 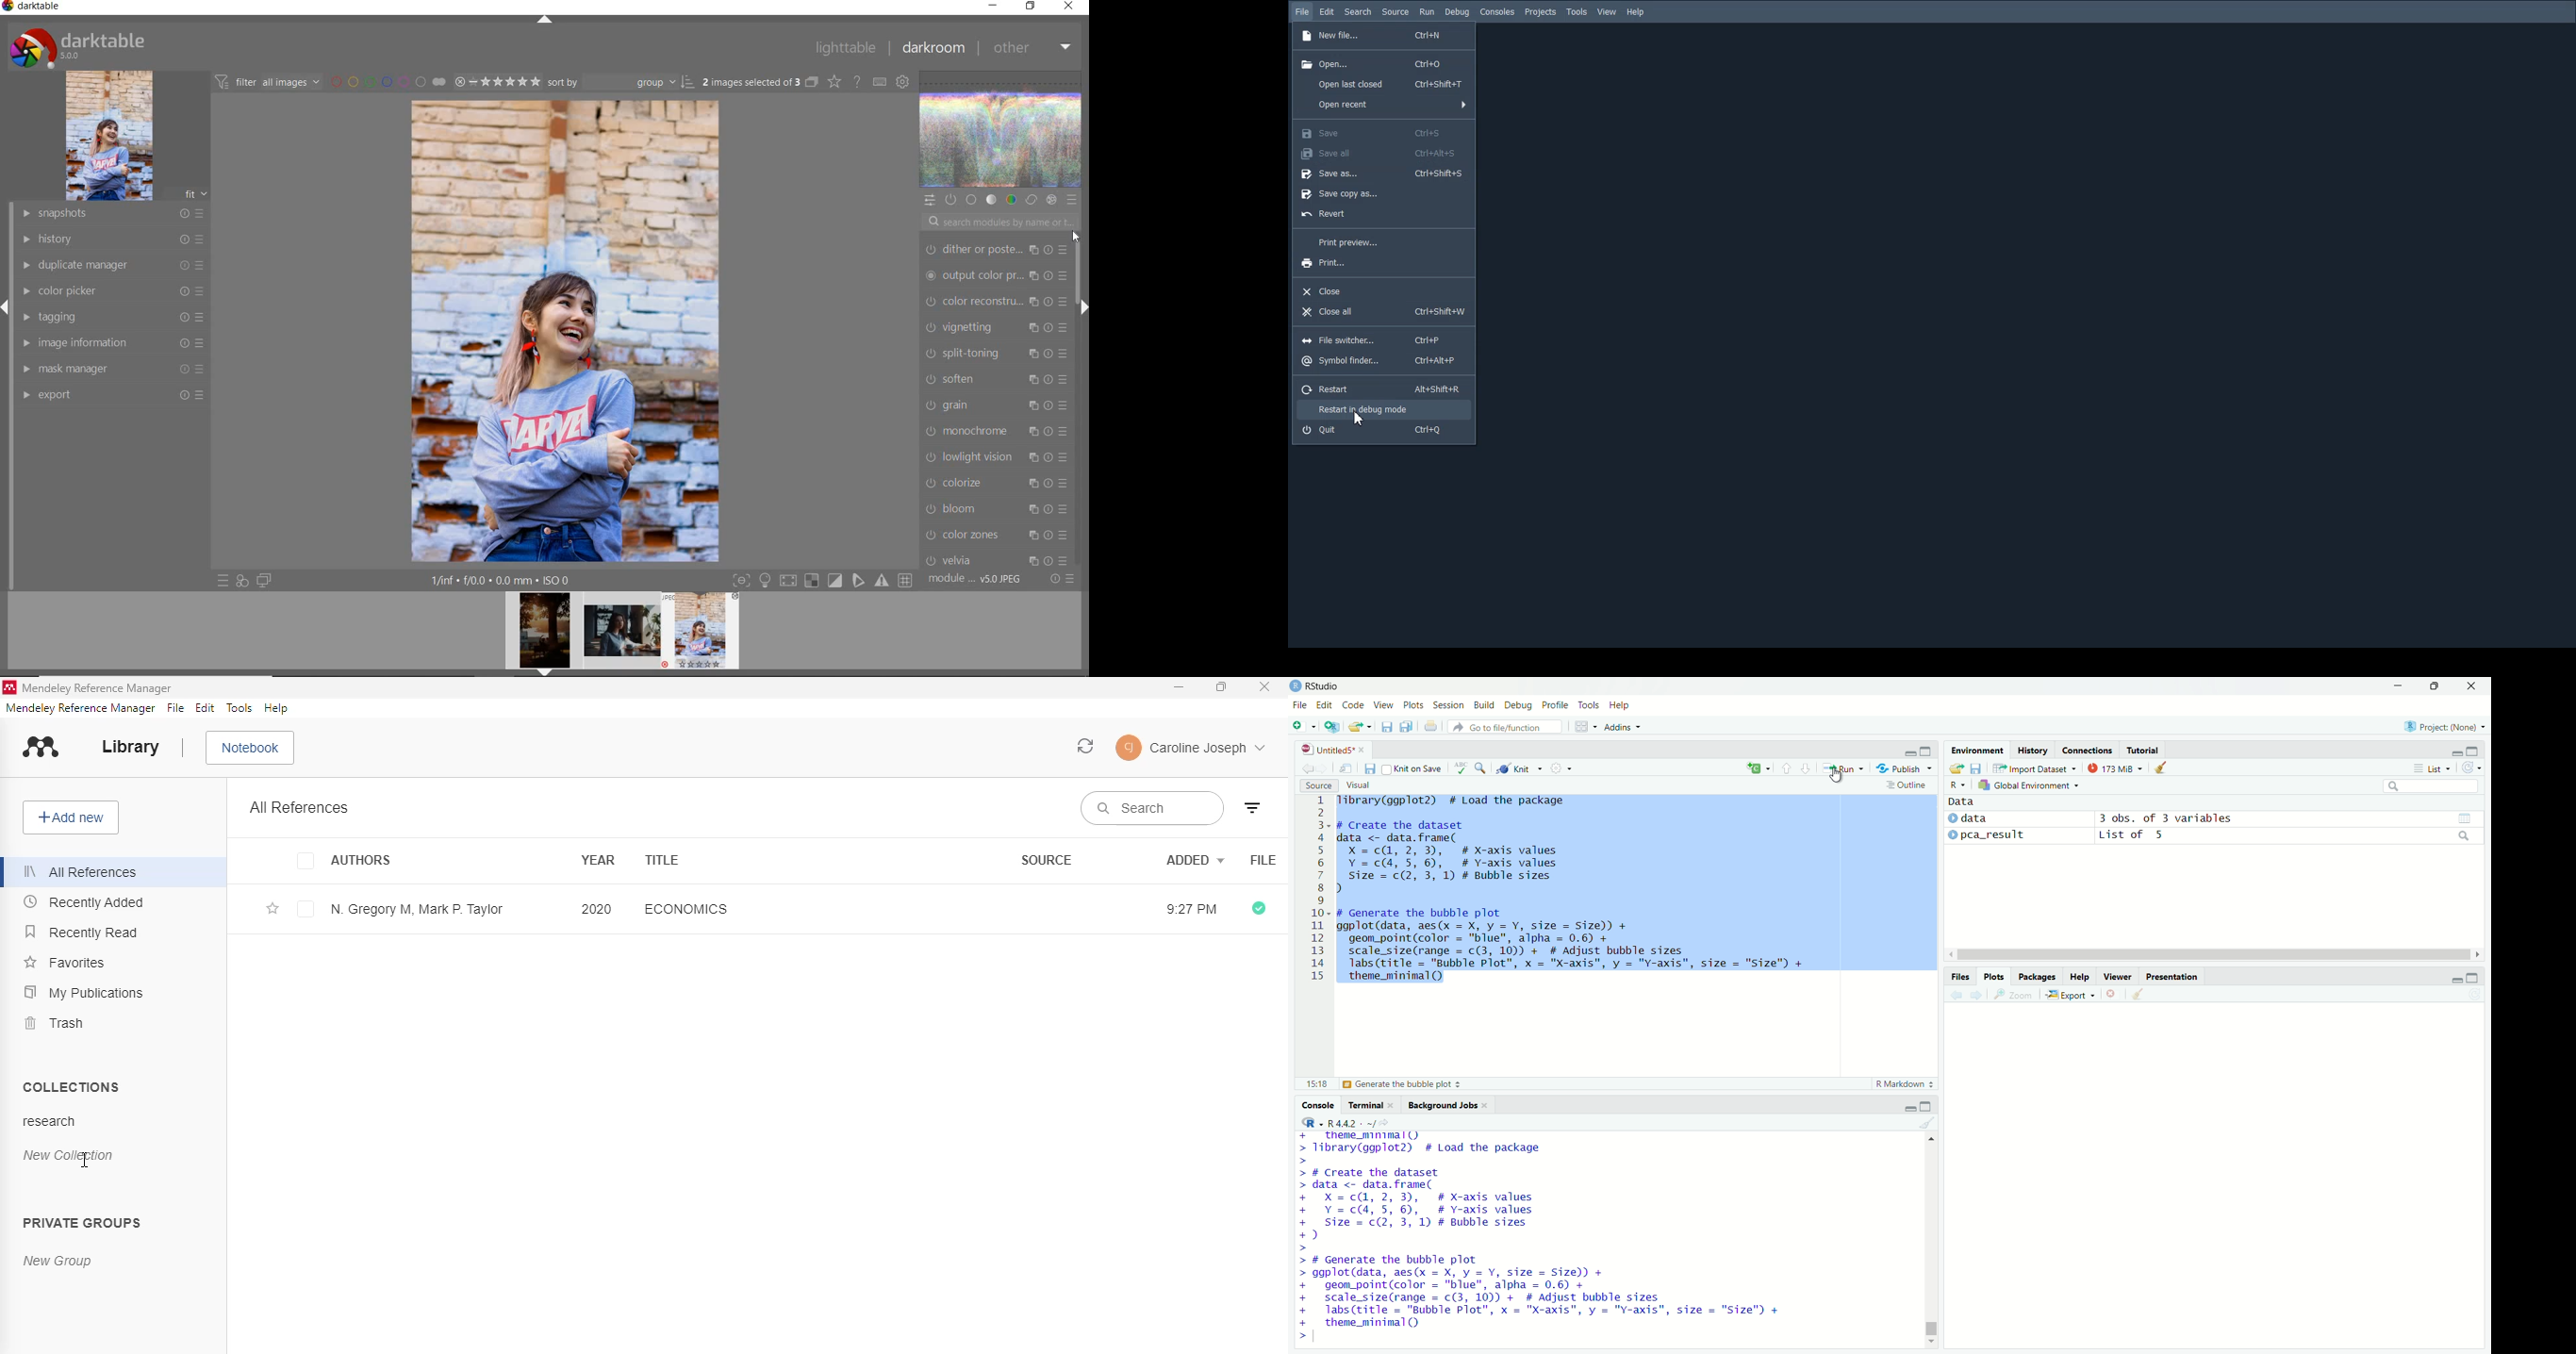 I want to click on logo, so click(x=8, y=688).